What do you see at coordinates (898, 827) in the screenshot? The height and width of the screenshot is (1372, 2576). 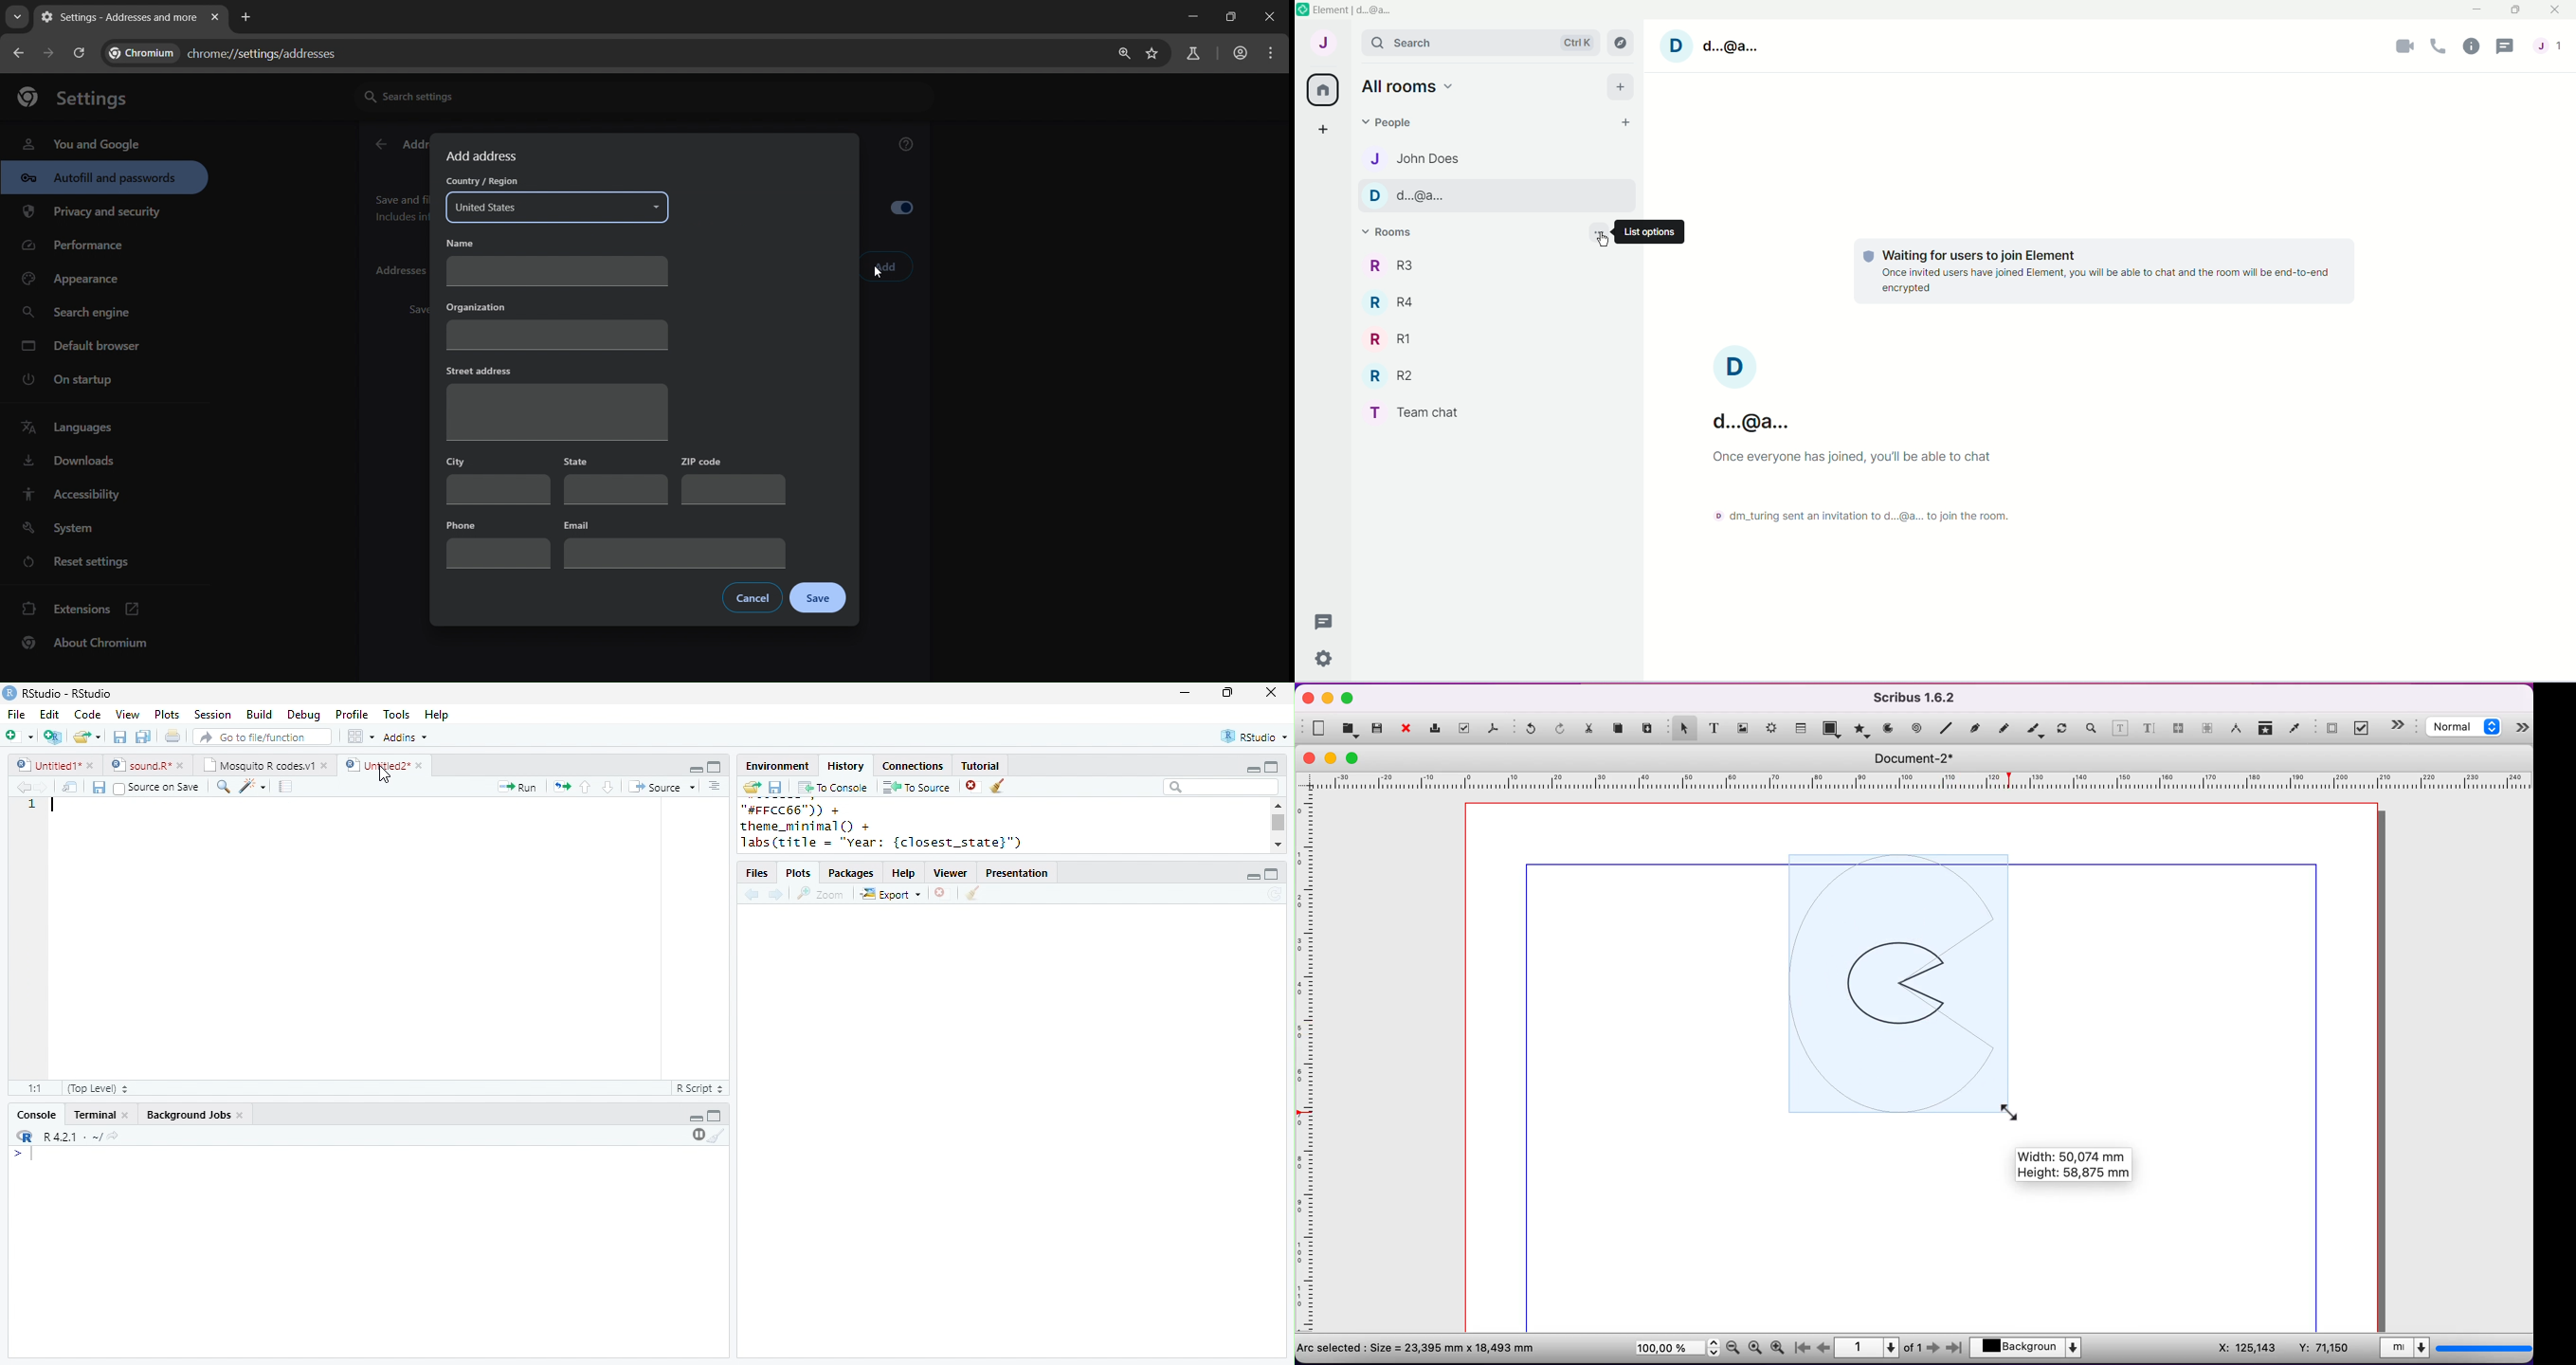 I see `"#FFCC66™)) +
theme_minimal () +
Jabs(title = "vear: {closest_state}")` at bounding box center [898, 827].